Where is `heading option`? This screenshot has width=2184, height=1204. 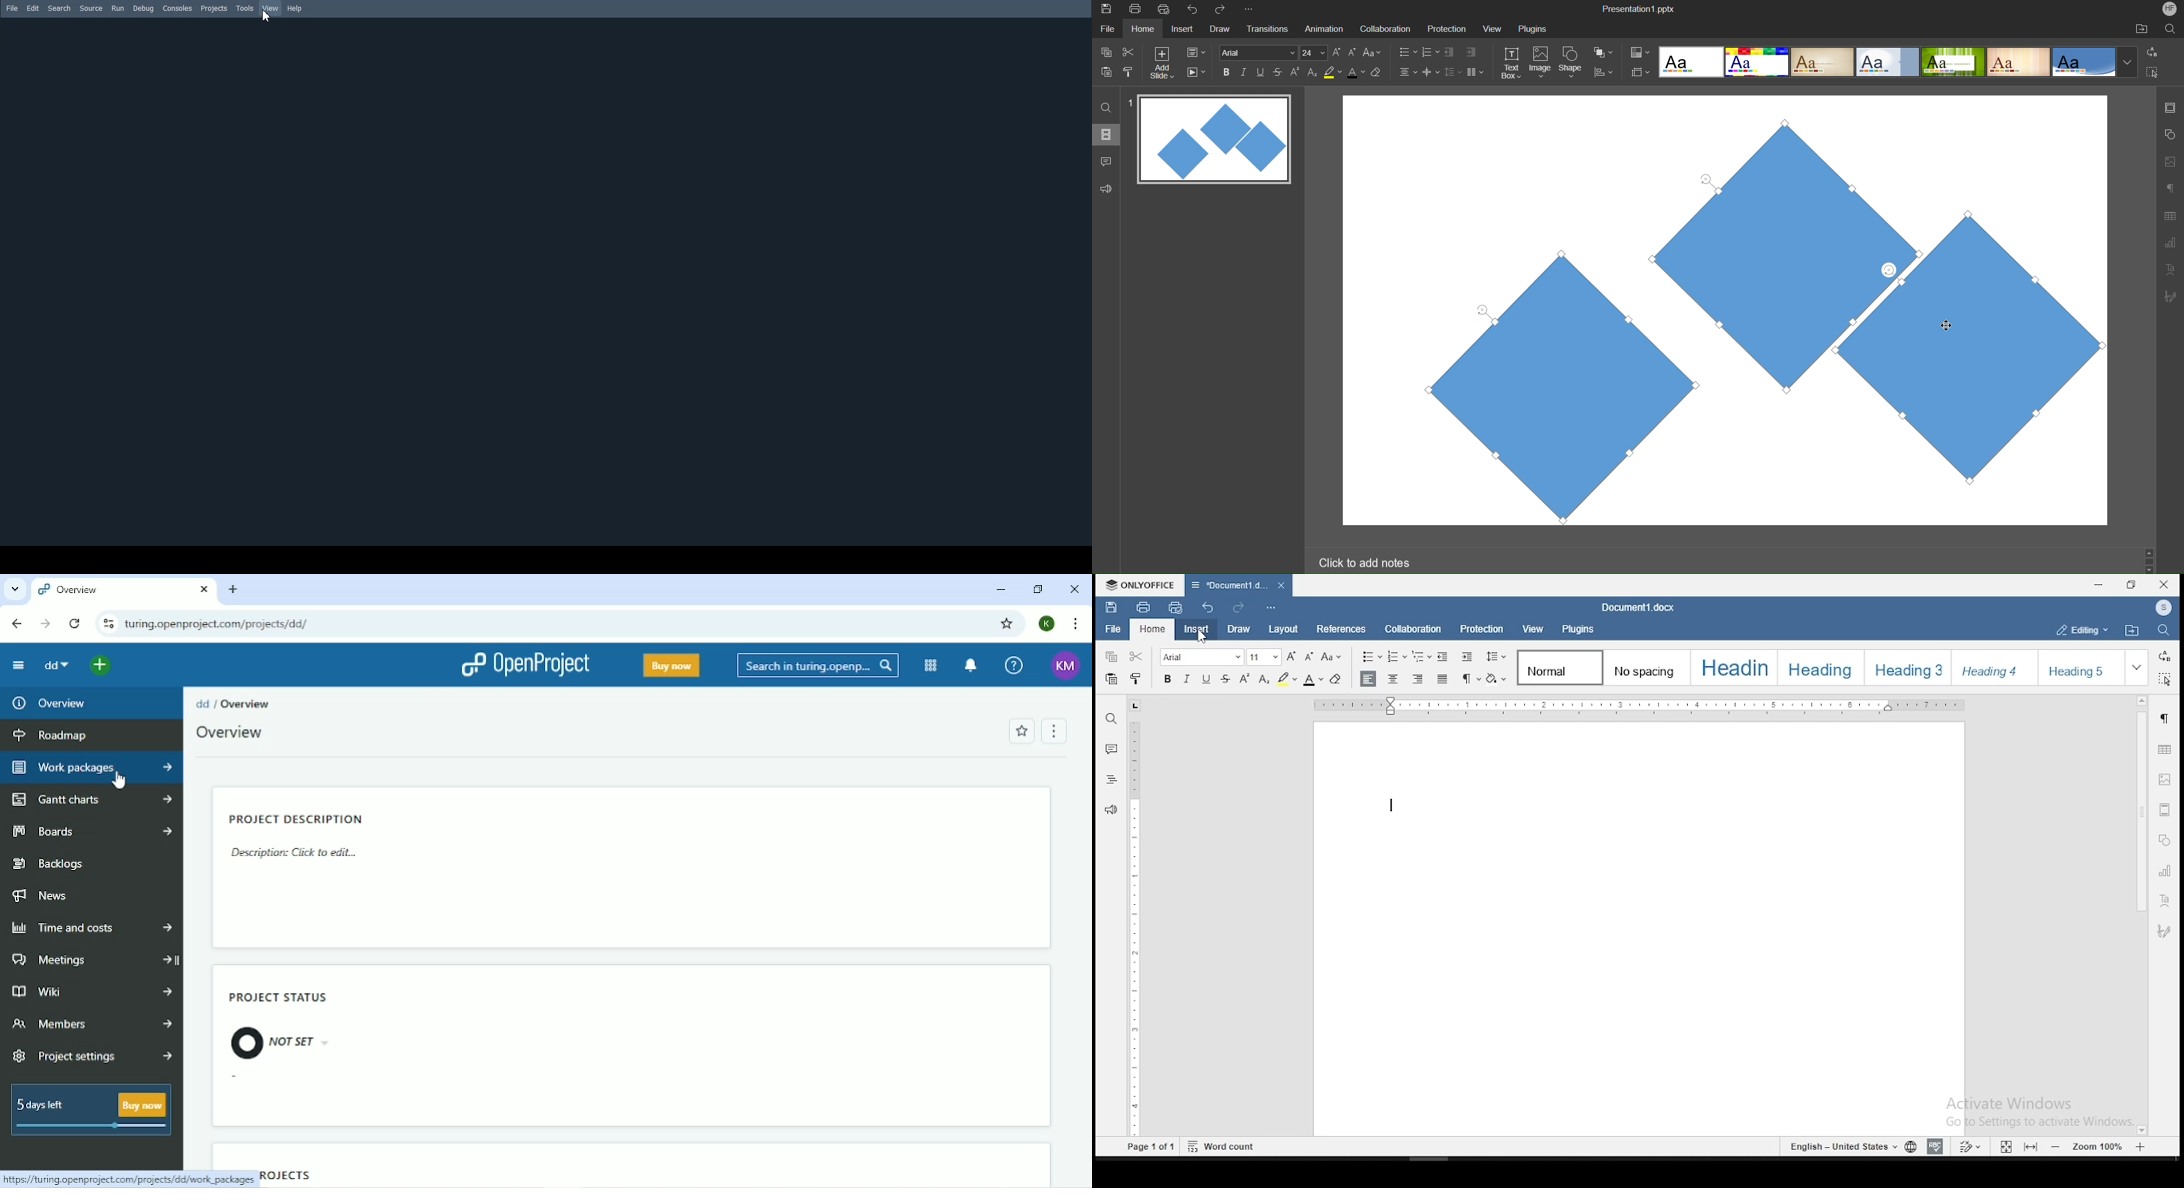 heading option is located at coordinates (1738, 668).